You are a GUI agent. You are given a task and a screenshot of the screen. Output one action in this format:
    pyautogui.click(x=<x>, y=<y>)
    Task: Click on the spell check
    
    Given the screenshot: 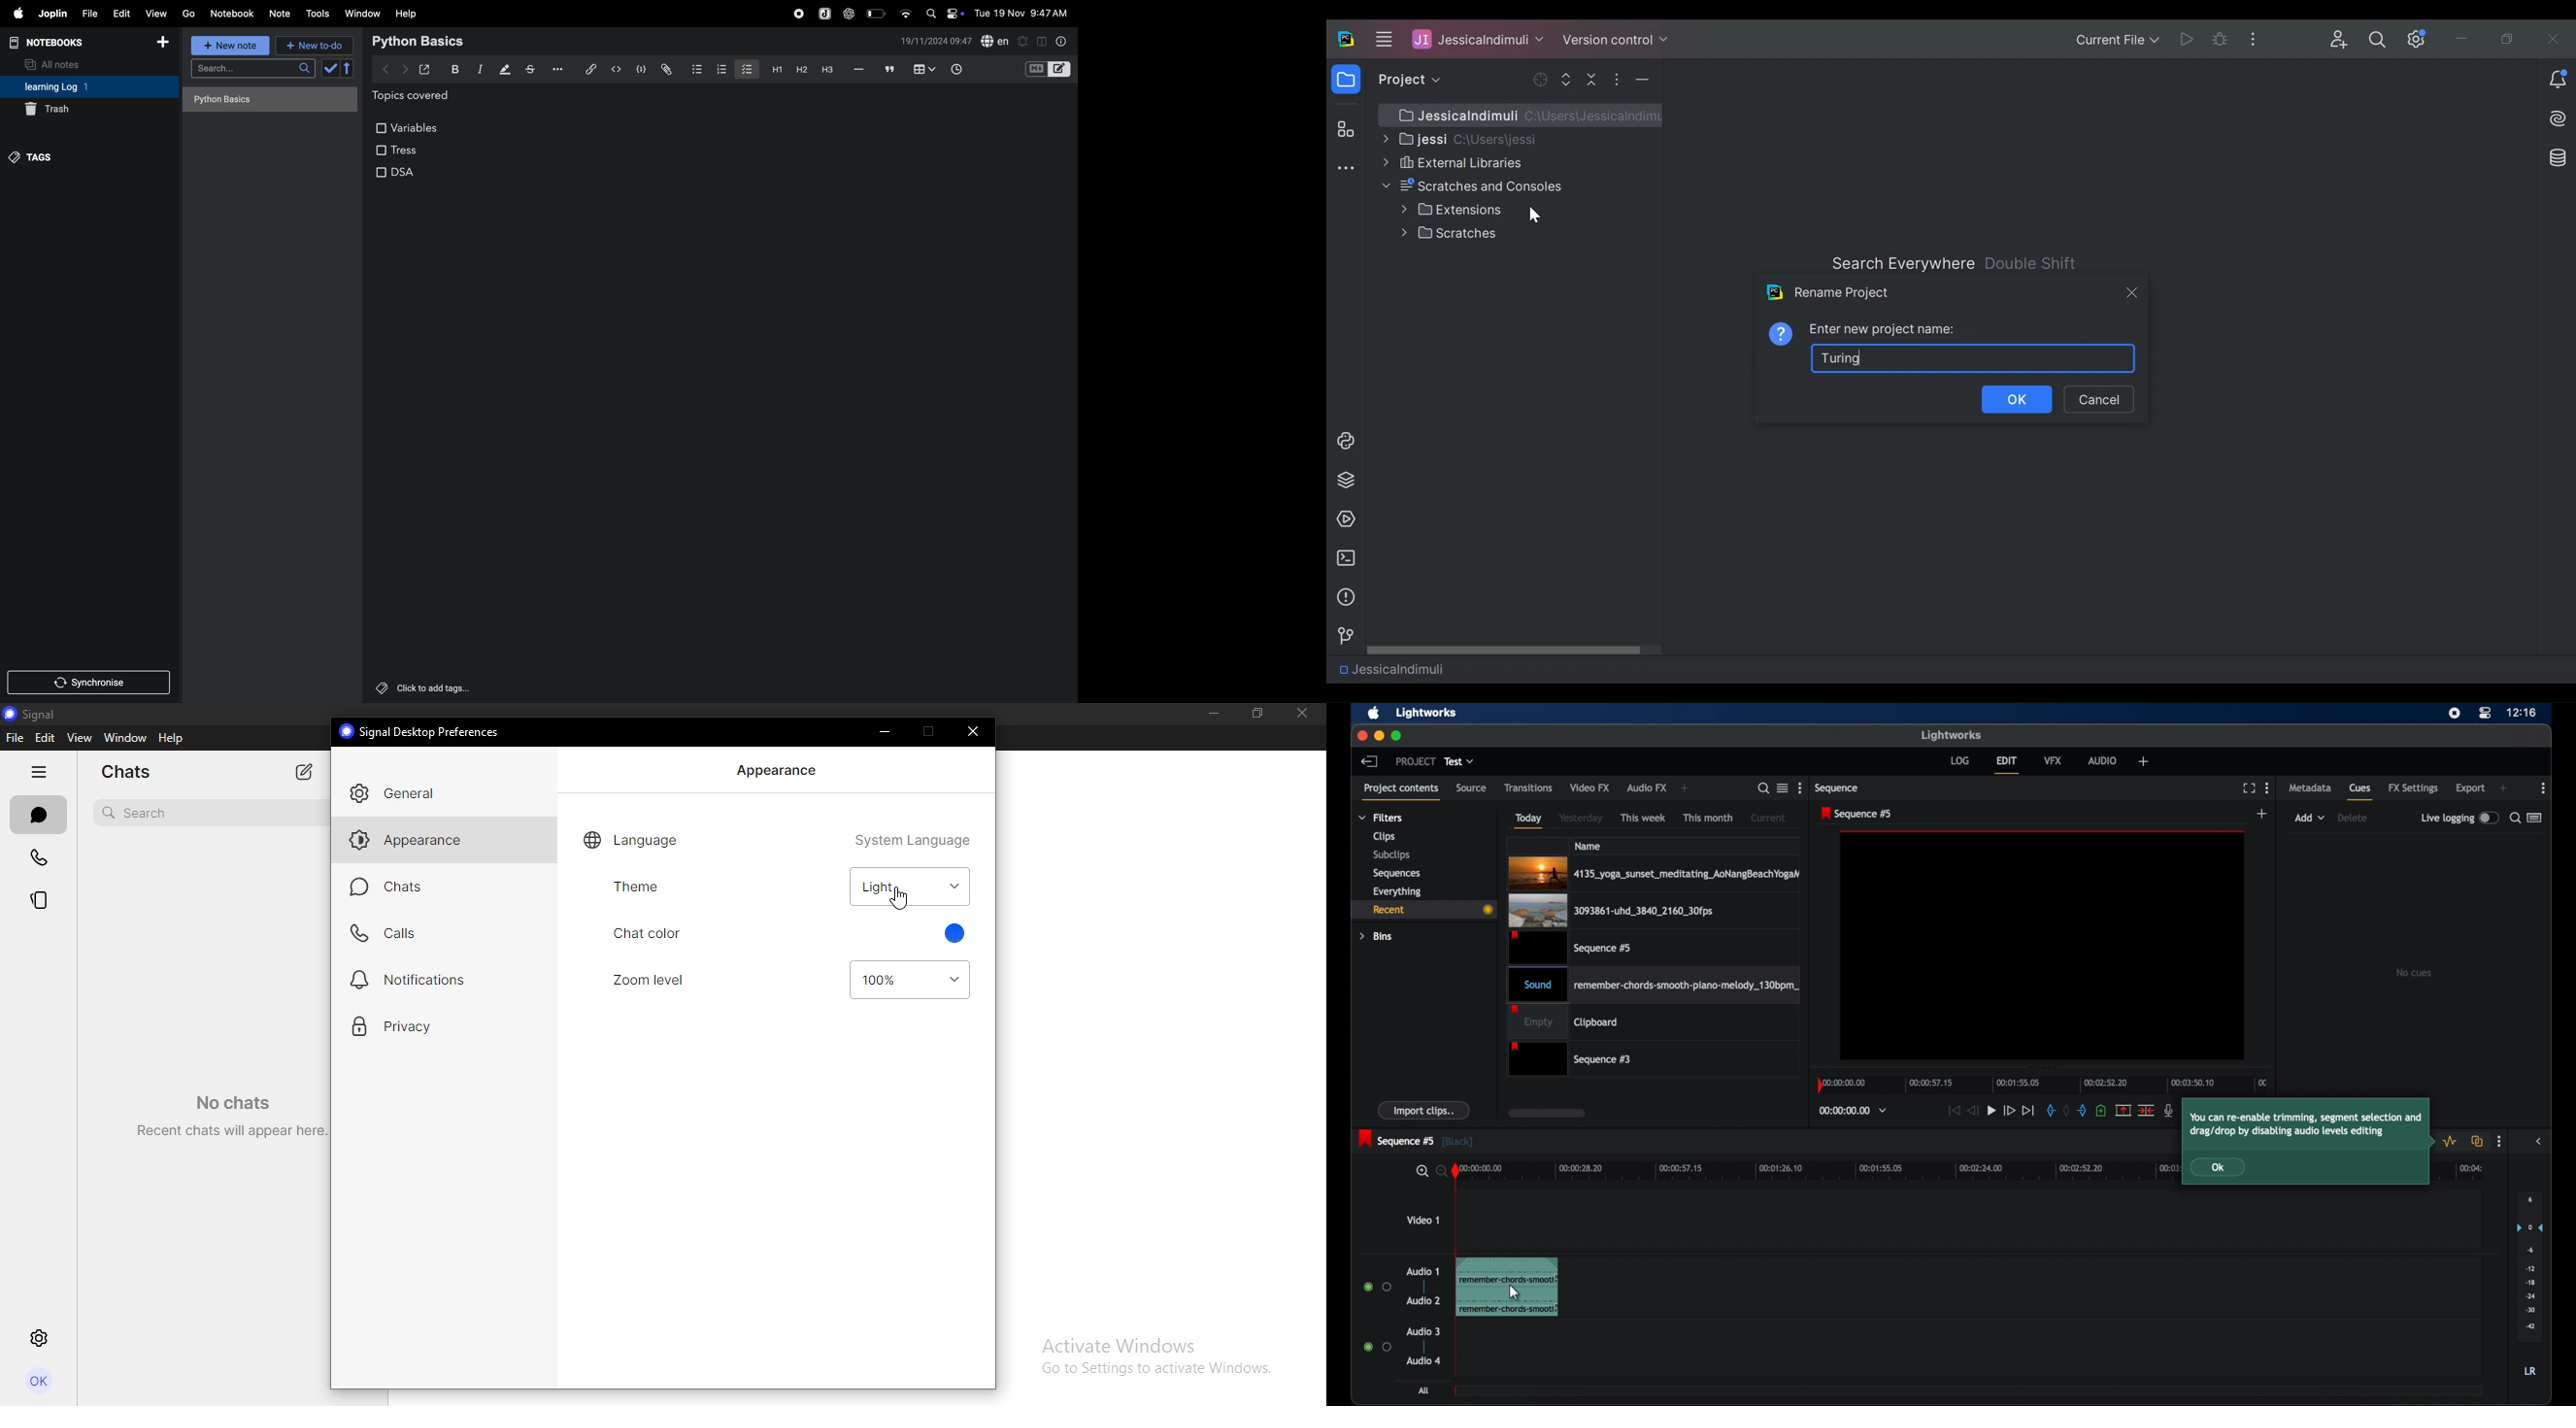 What is the action you would take?
    pyautogui.click(x=995, y=42)
    